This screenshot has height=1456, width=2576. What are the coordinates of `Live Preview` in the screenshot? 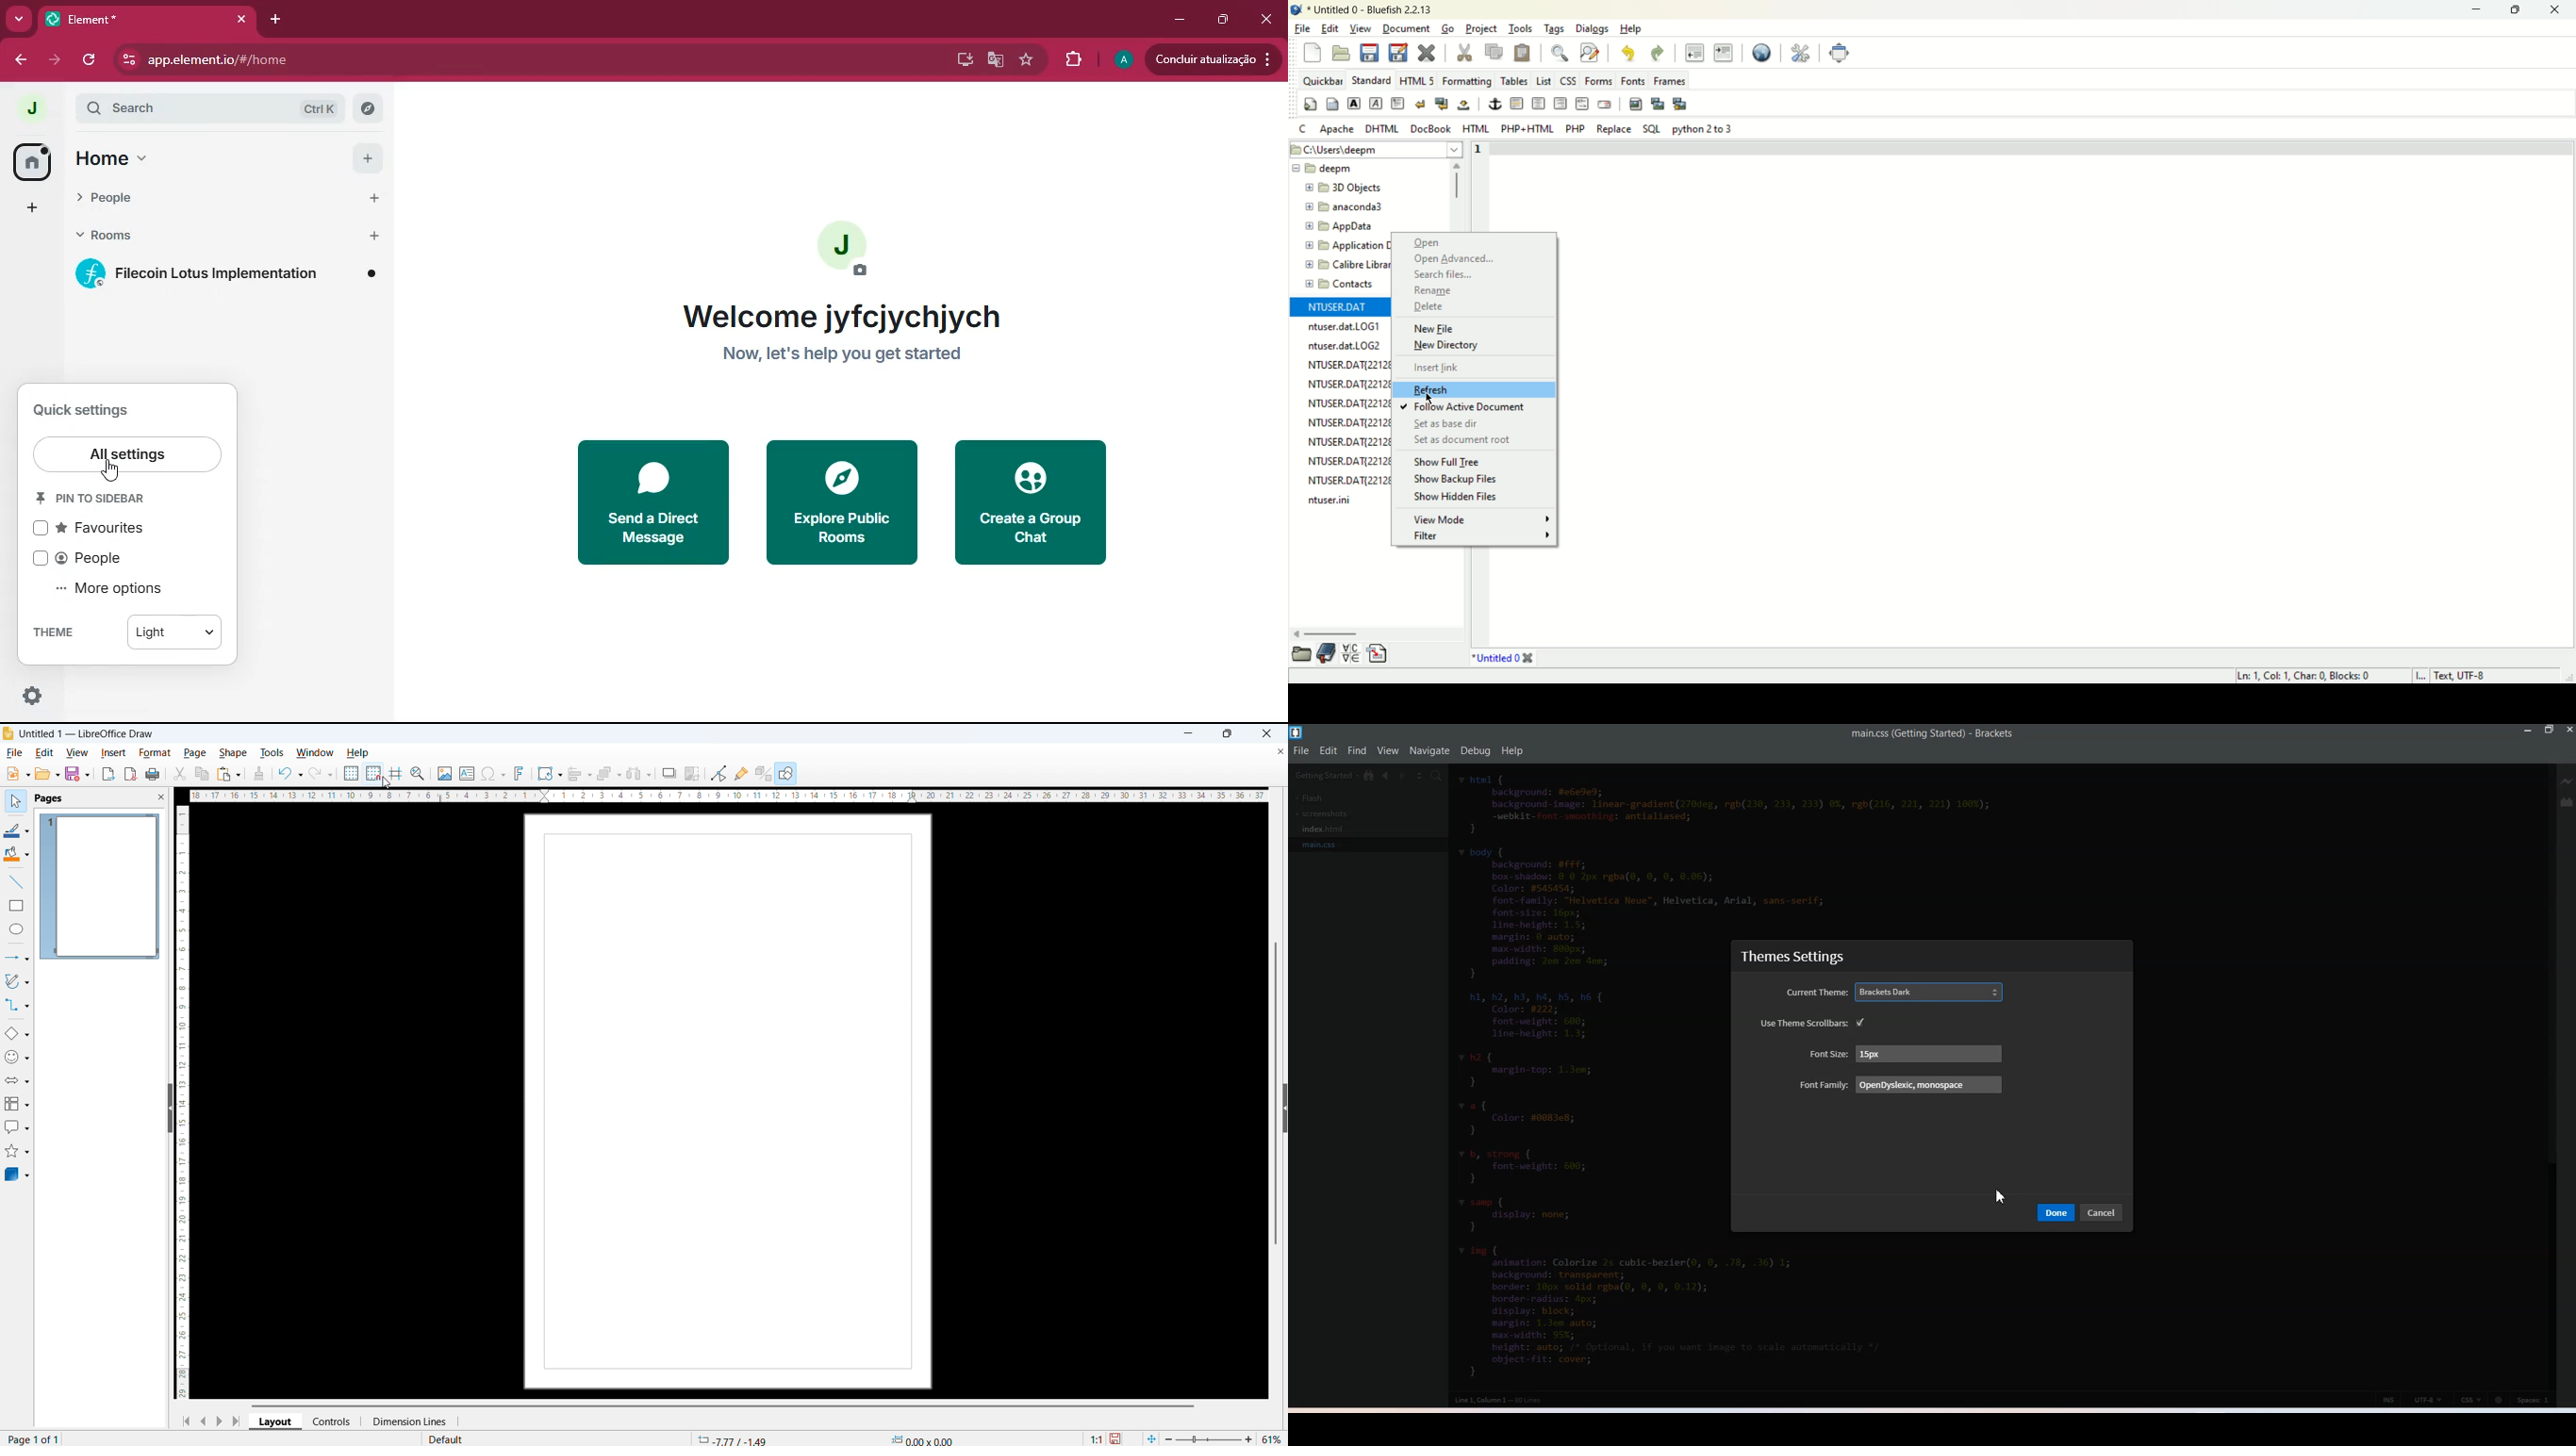 It's located at (2568, 782).